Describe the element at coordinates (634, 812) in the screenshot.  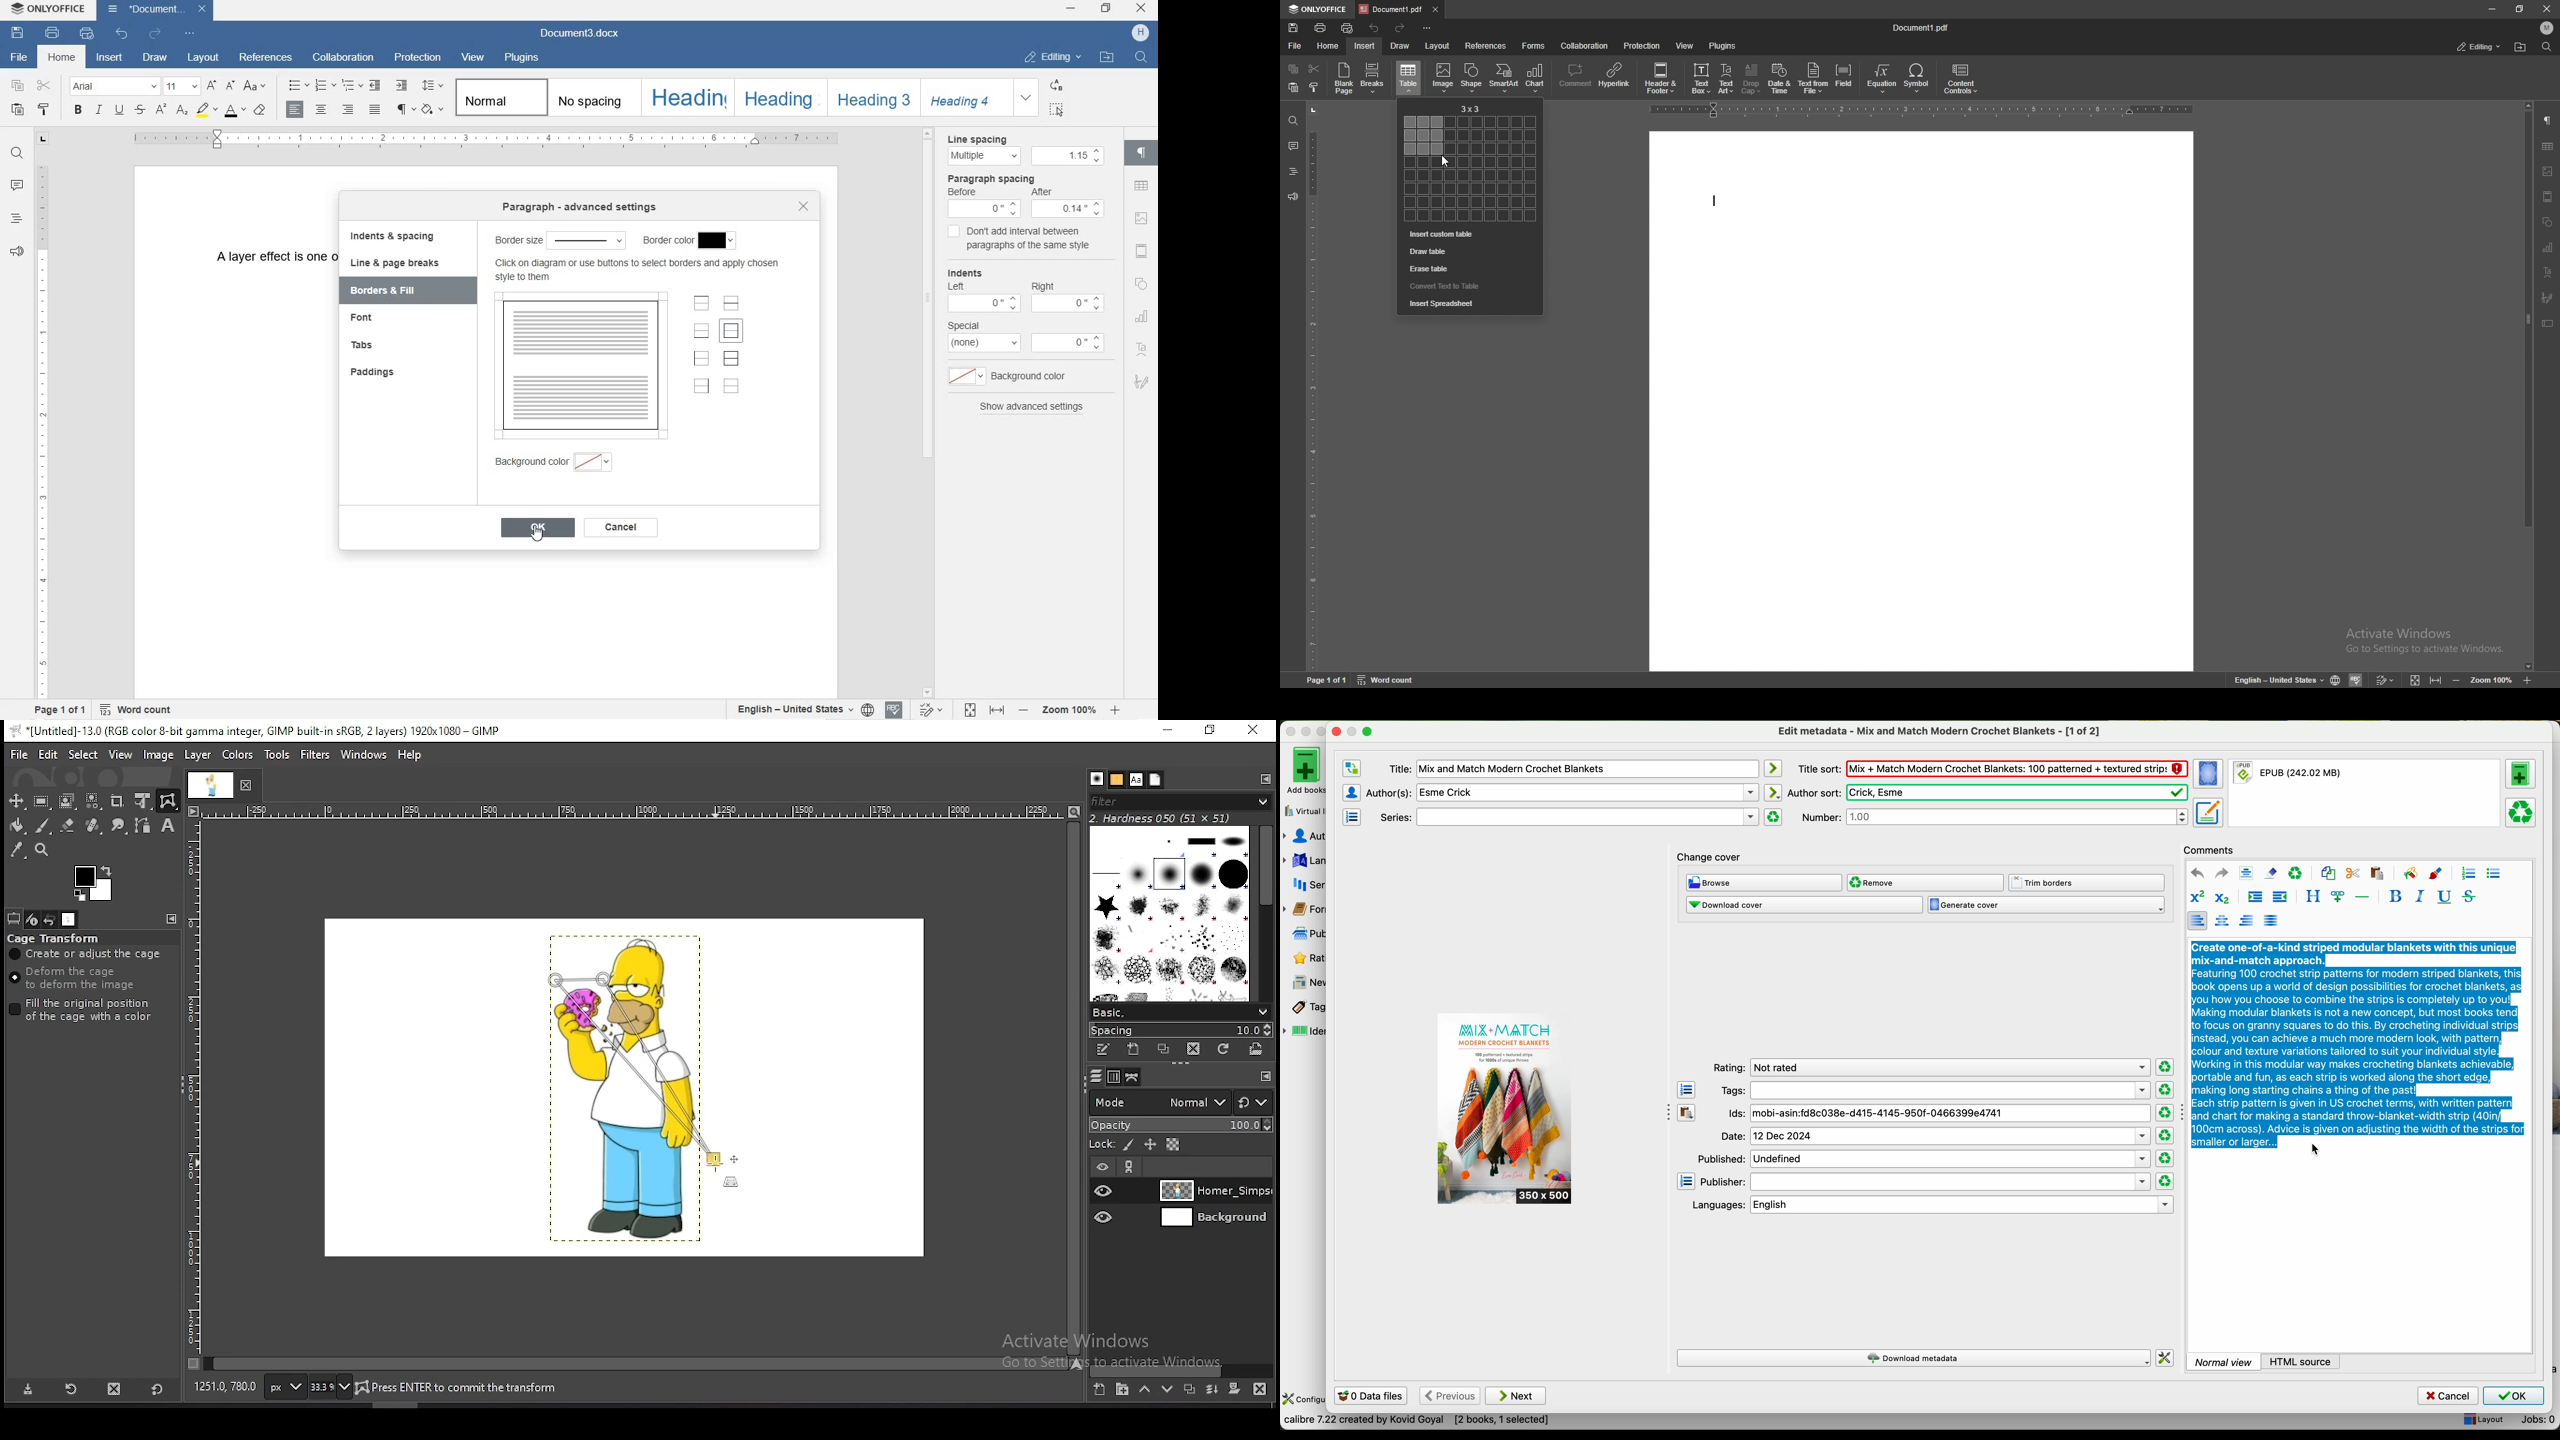
I see `scale` at that location.